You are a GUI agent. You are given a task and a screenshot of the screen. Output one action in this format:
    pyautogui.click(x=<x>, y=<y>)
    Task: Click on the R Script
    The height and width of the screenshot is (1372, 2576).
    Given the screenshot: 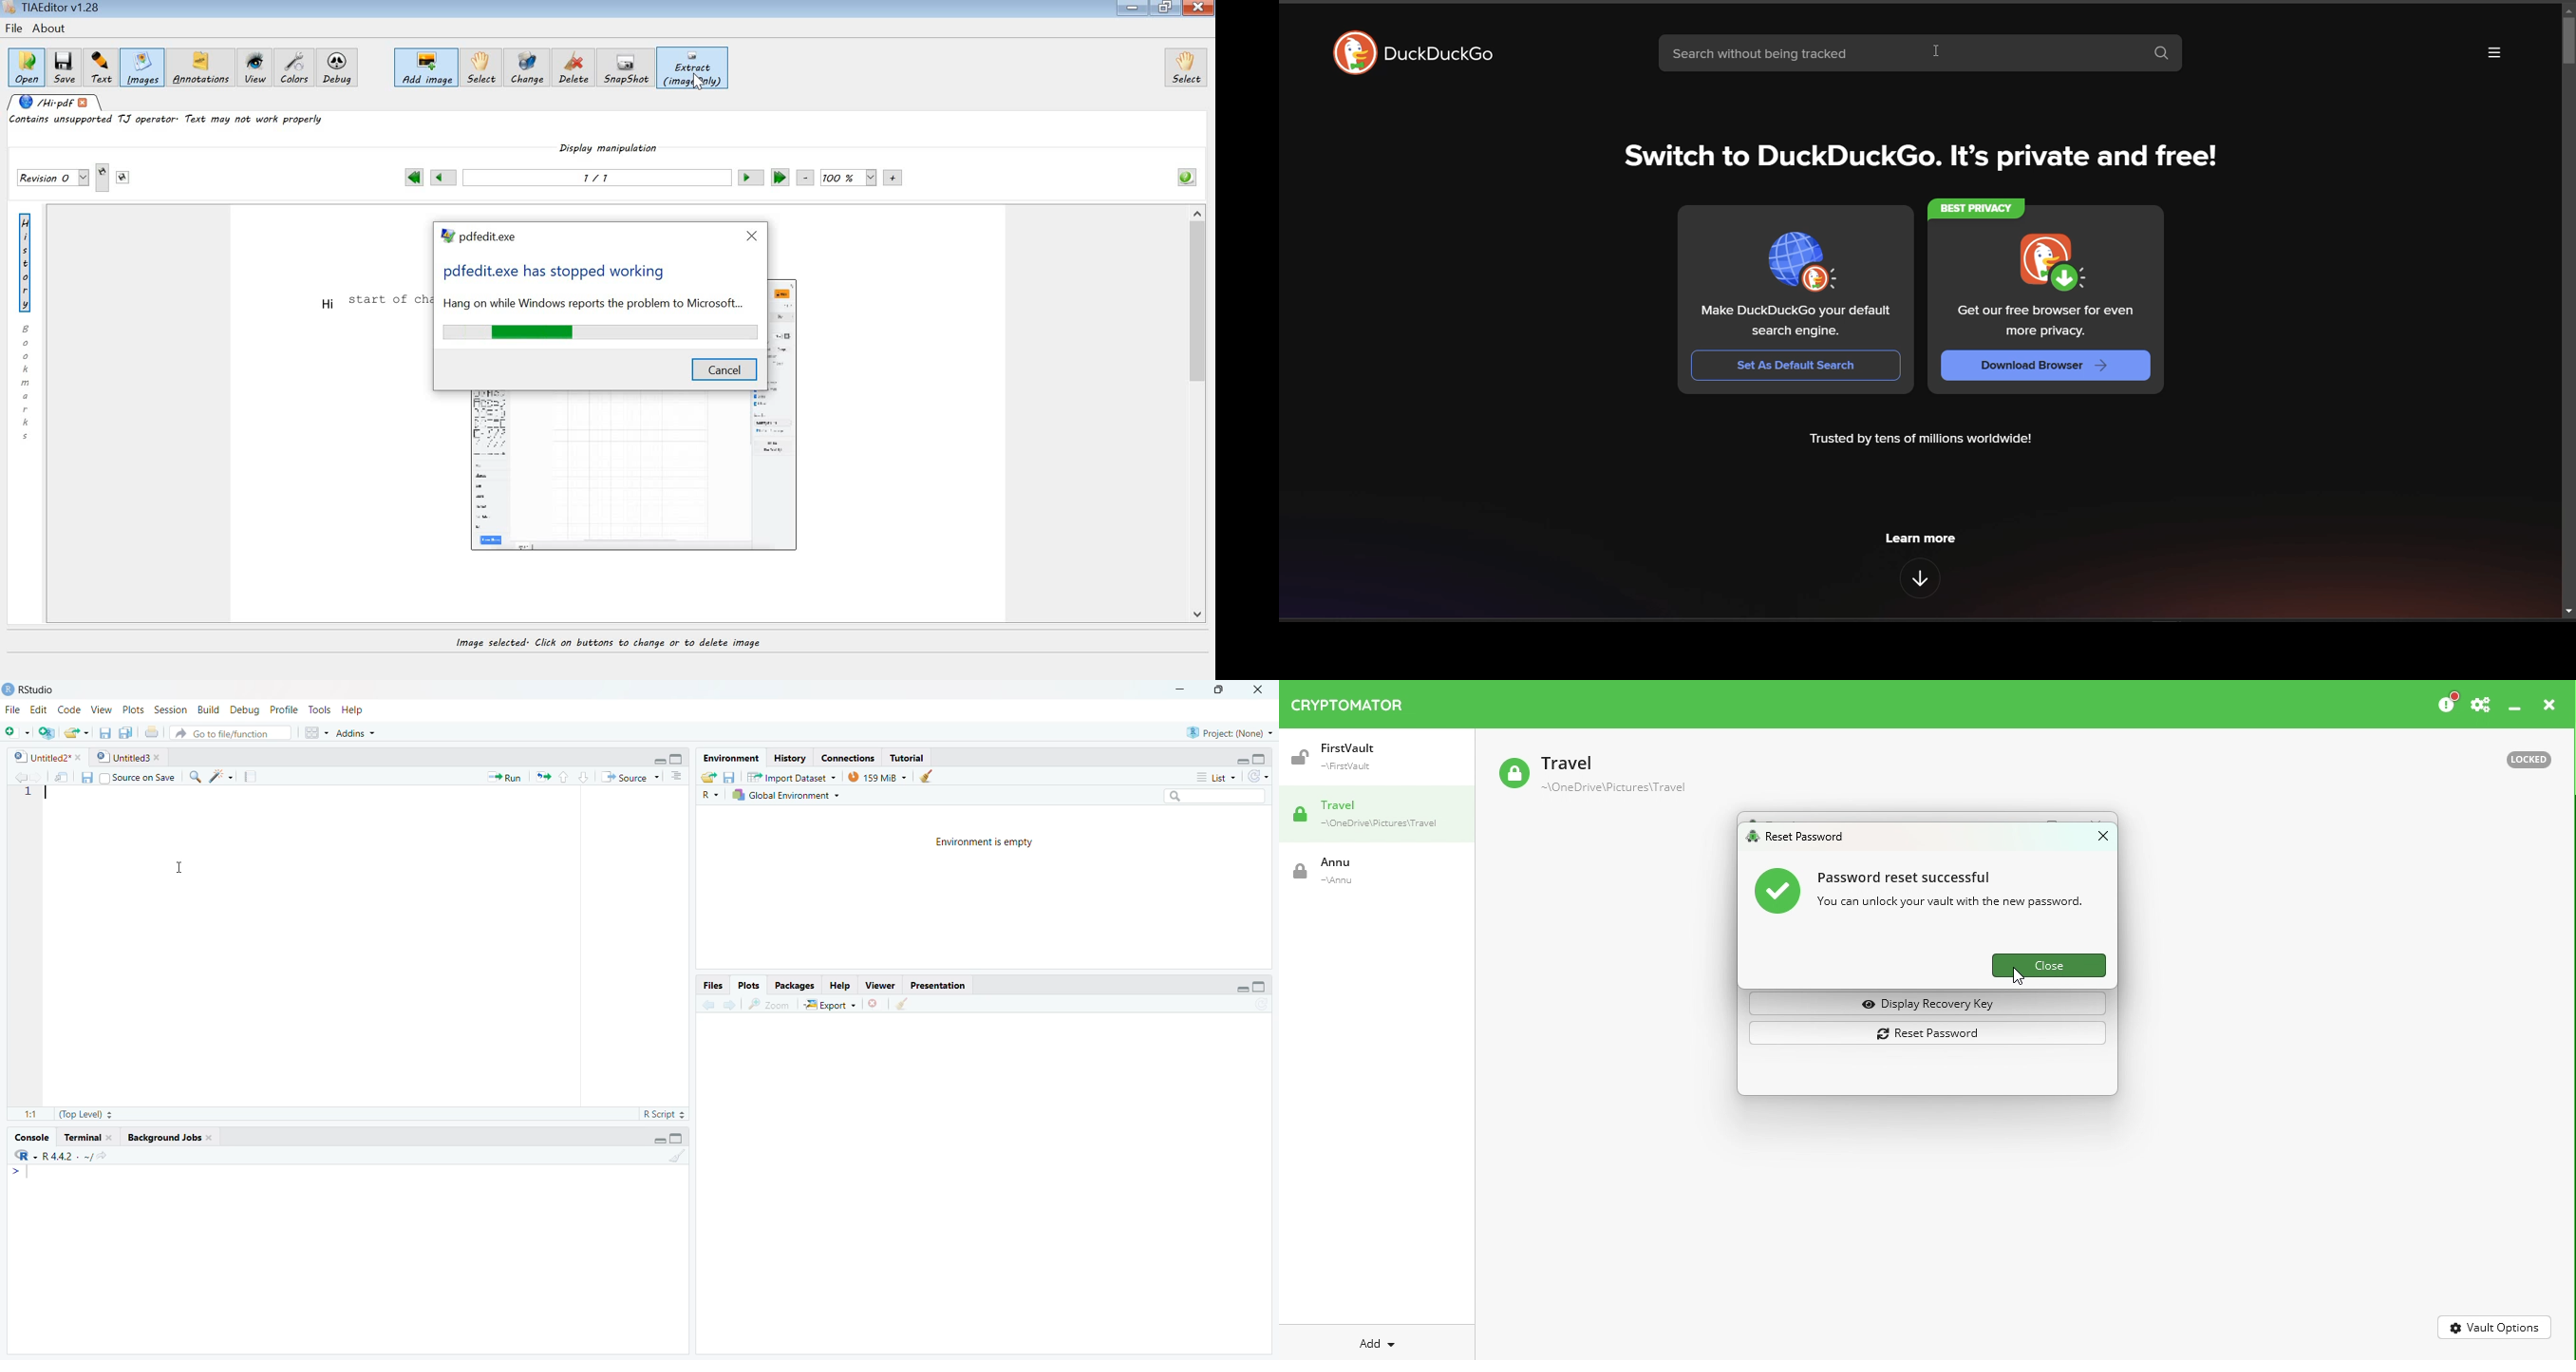 What is the action you would take?
    pyautogui.click(x=664, y=1115)
    